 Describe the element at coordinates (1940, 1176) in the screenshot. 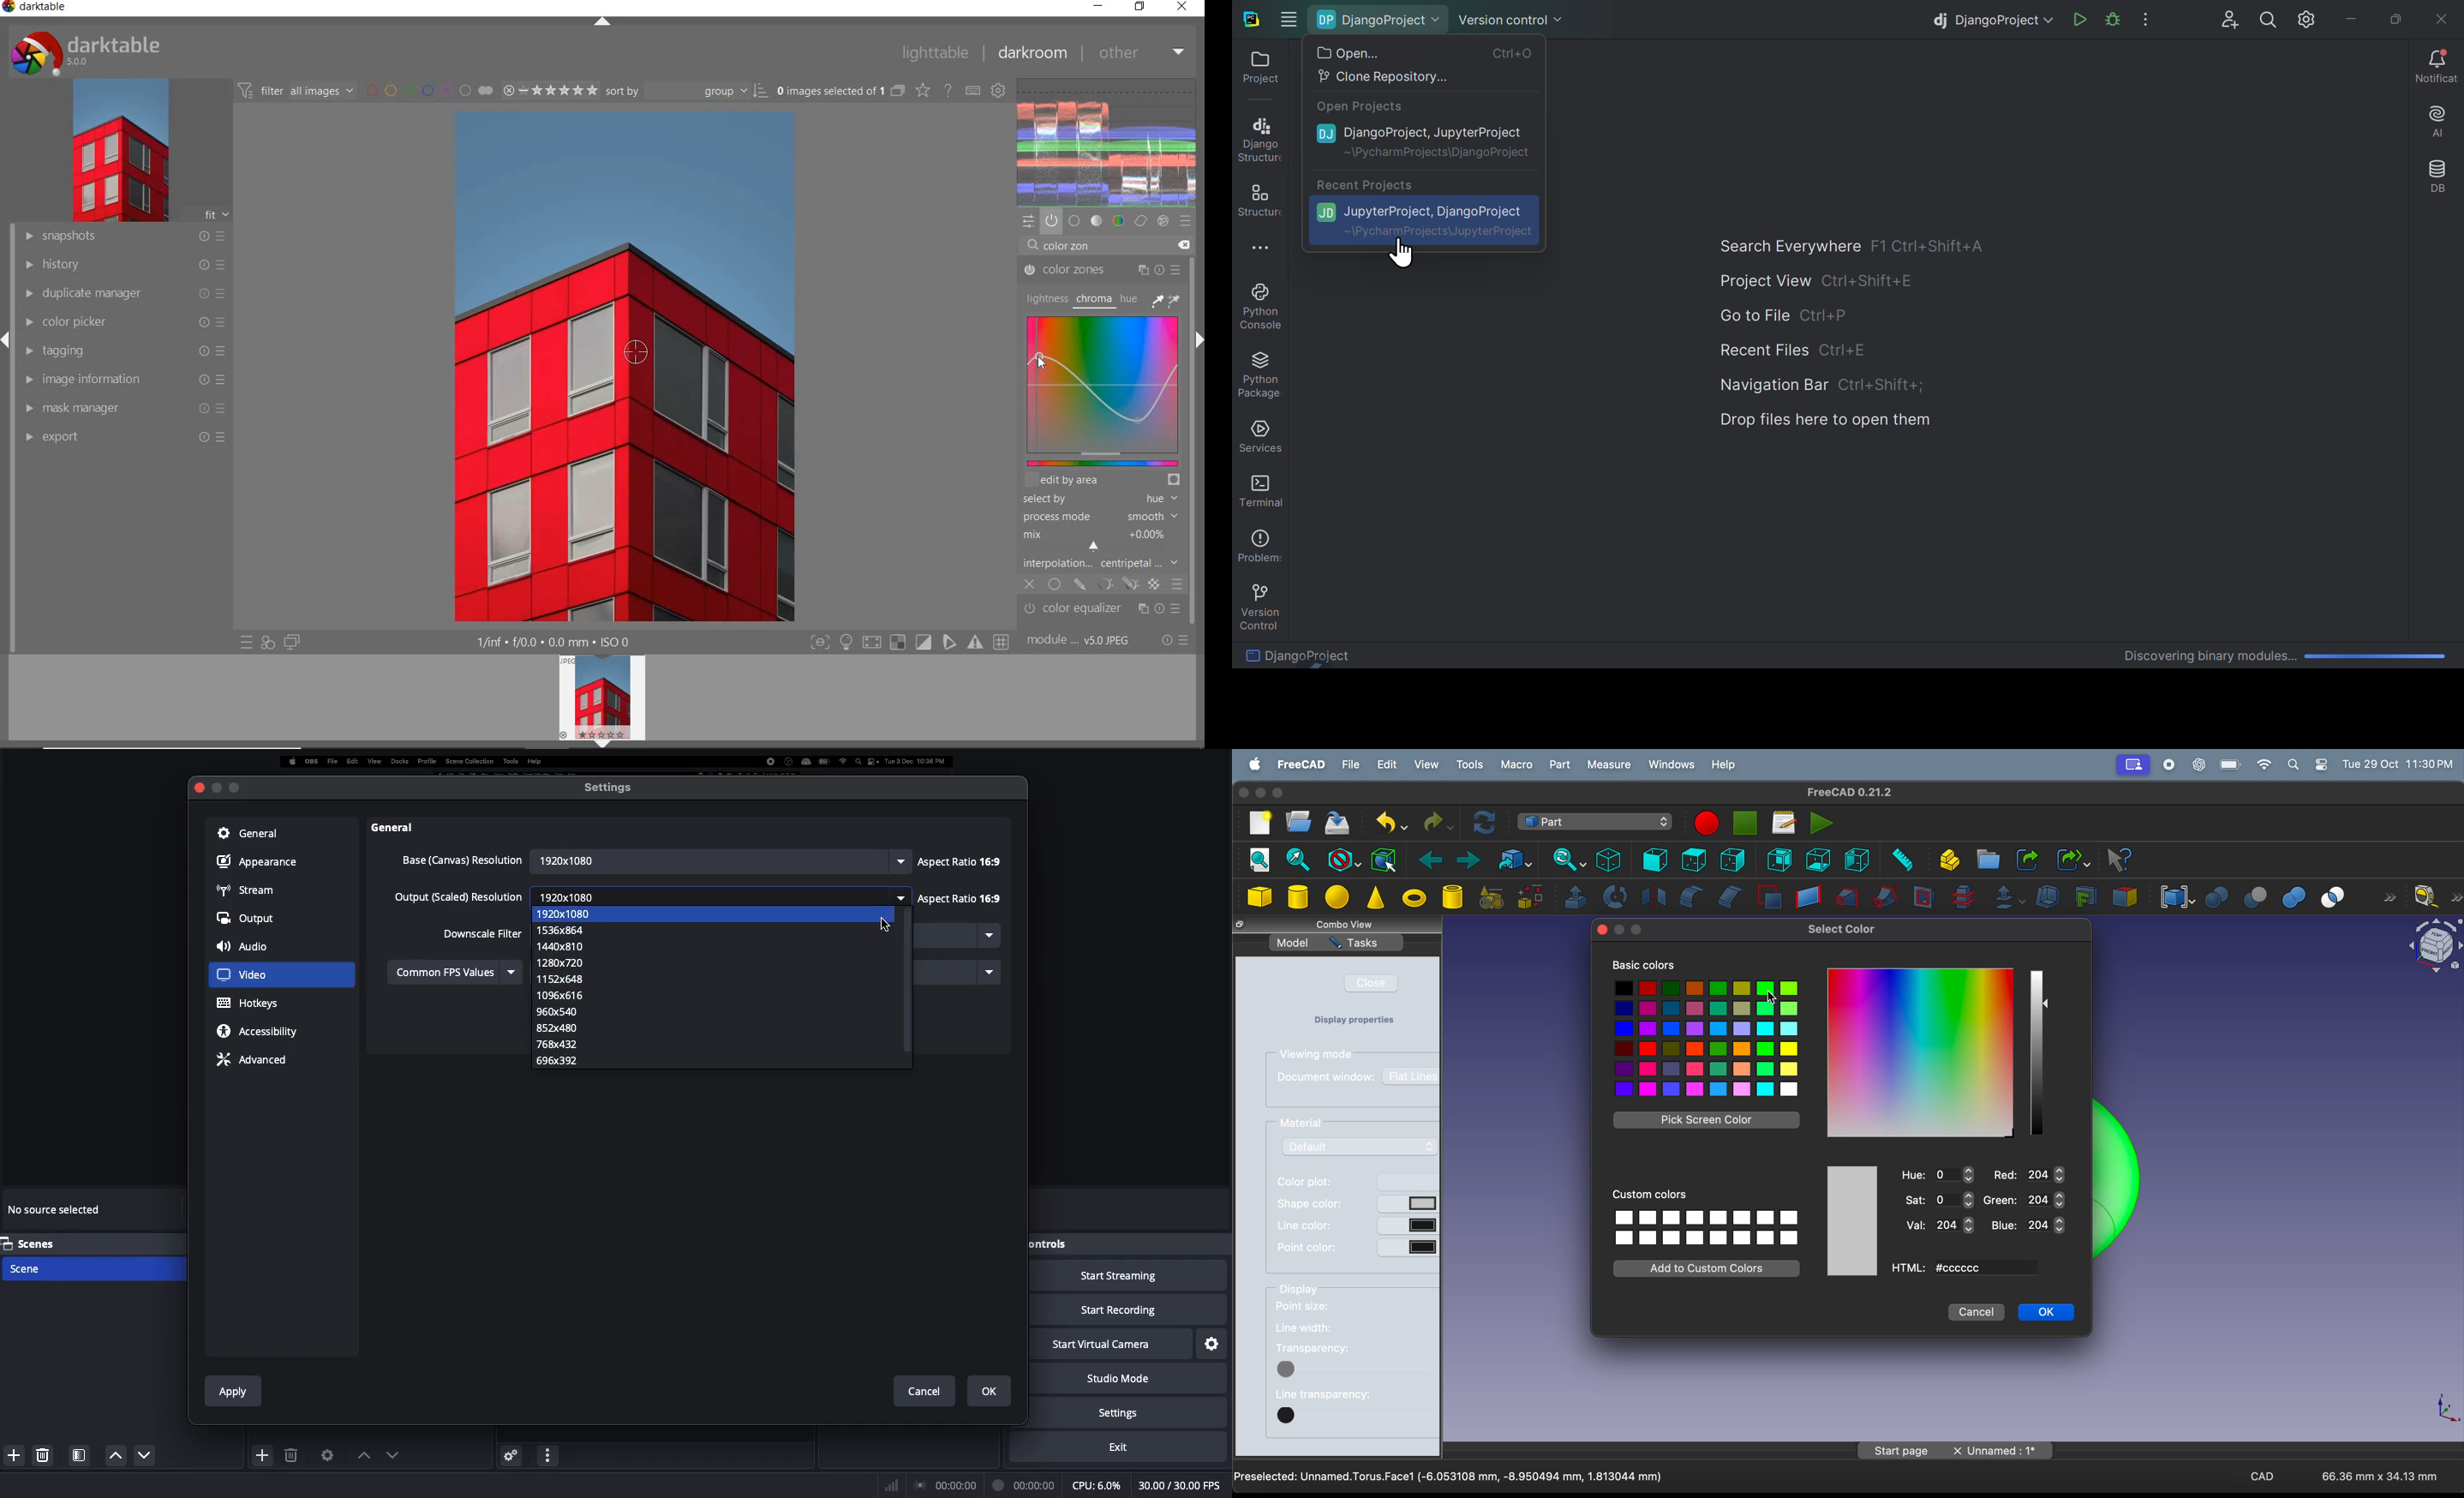

I see `Hue 0` at that location.